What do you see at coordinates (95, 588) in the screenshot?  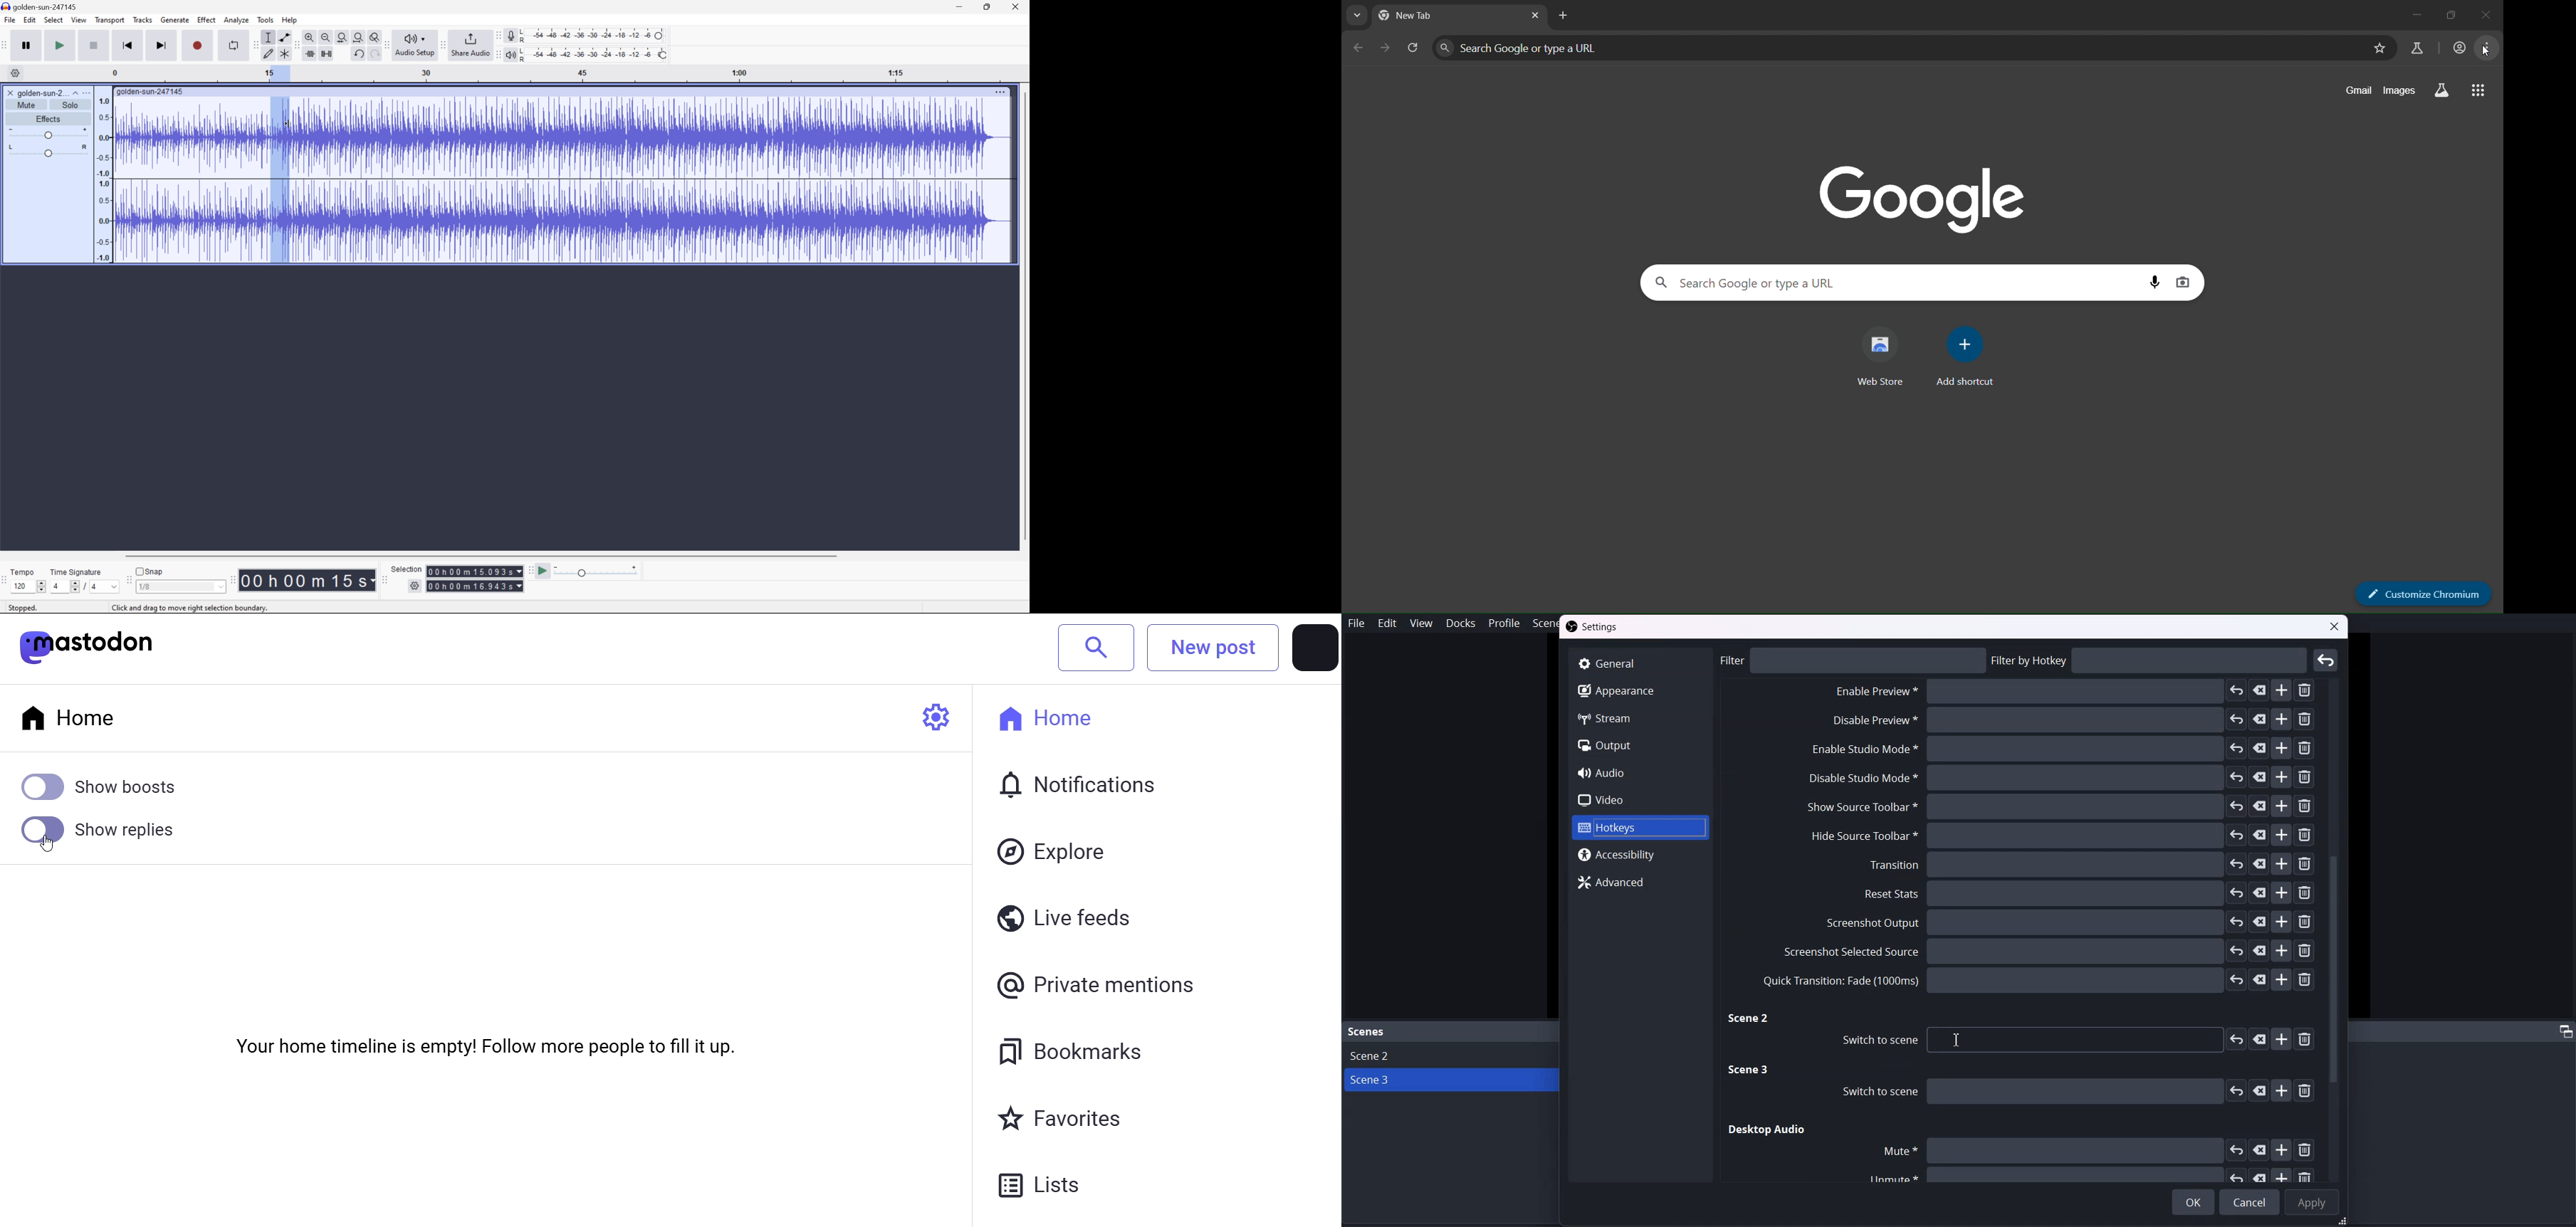 I see `4` at bounding box center [95, 588].